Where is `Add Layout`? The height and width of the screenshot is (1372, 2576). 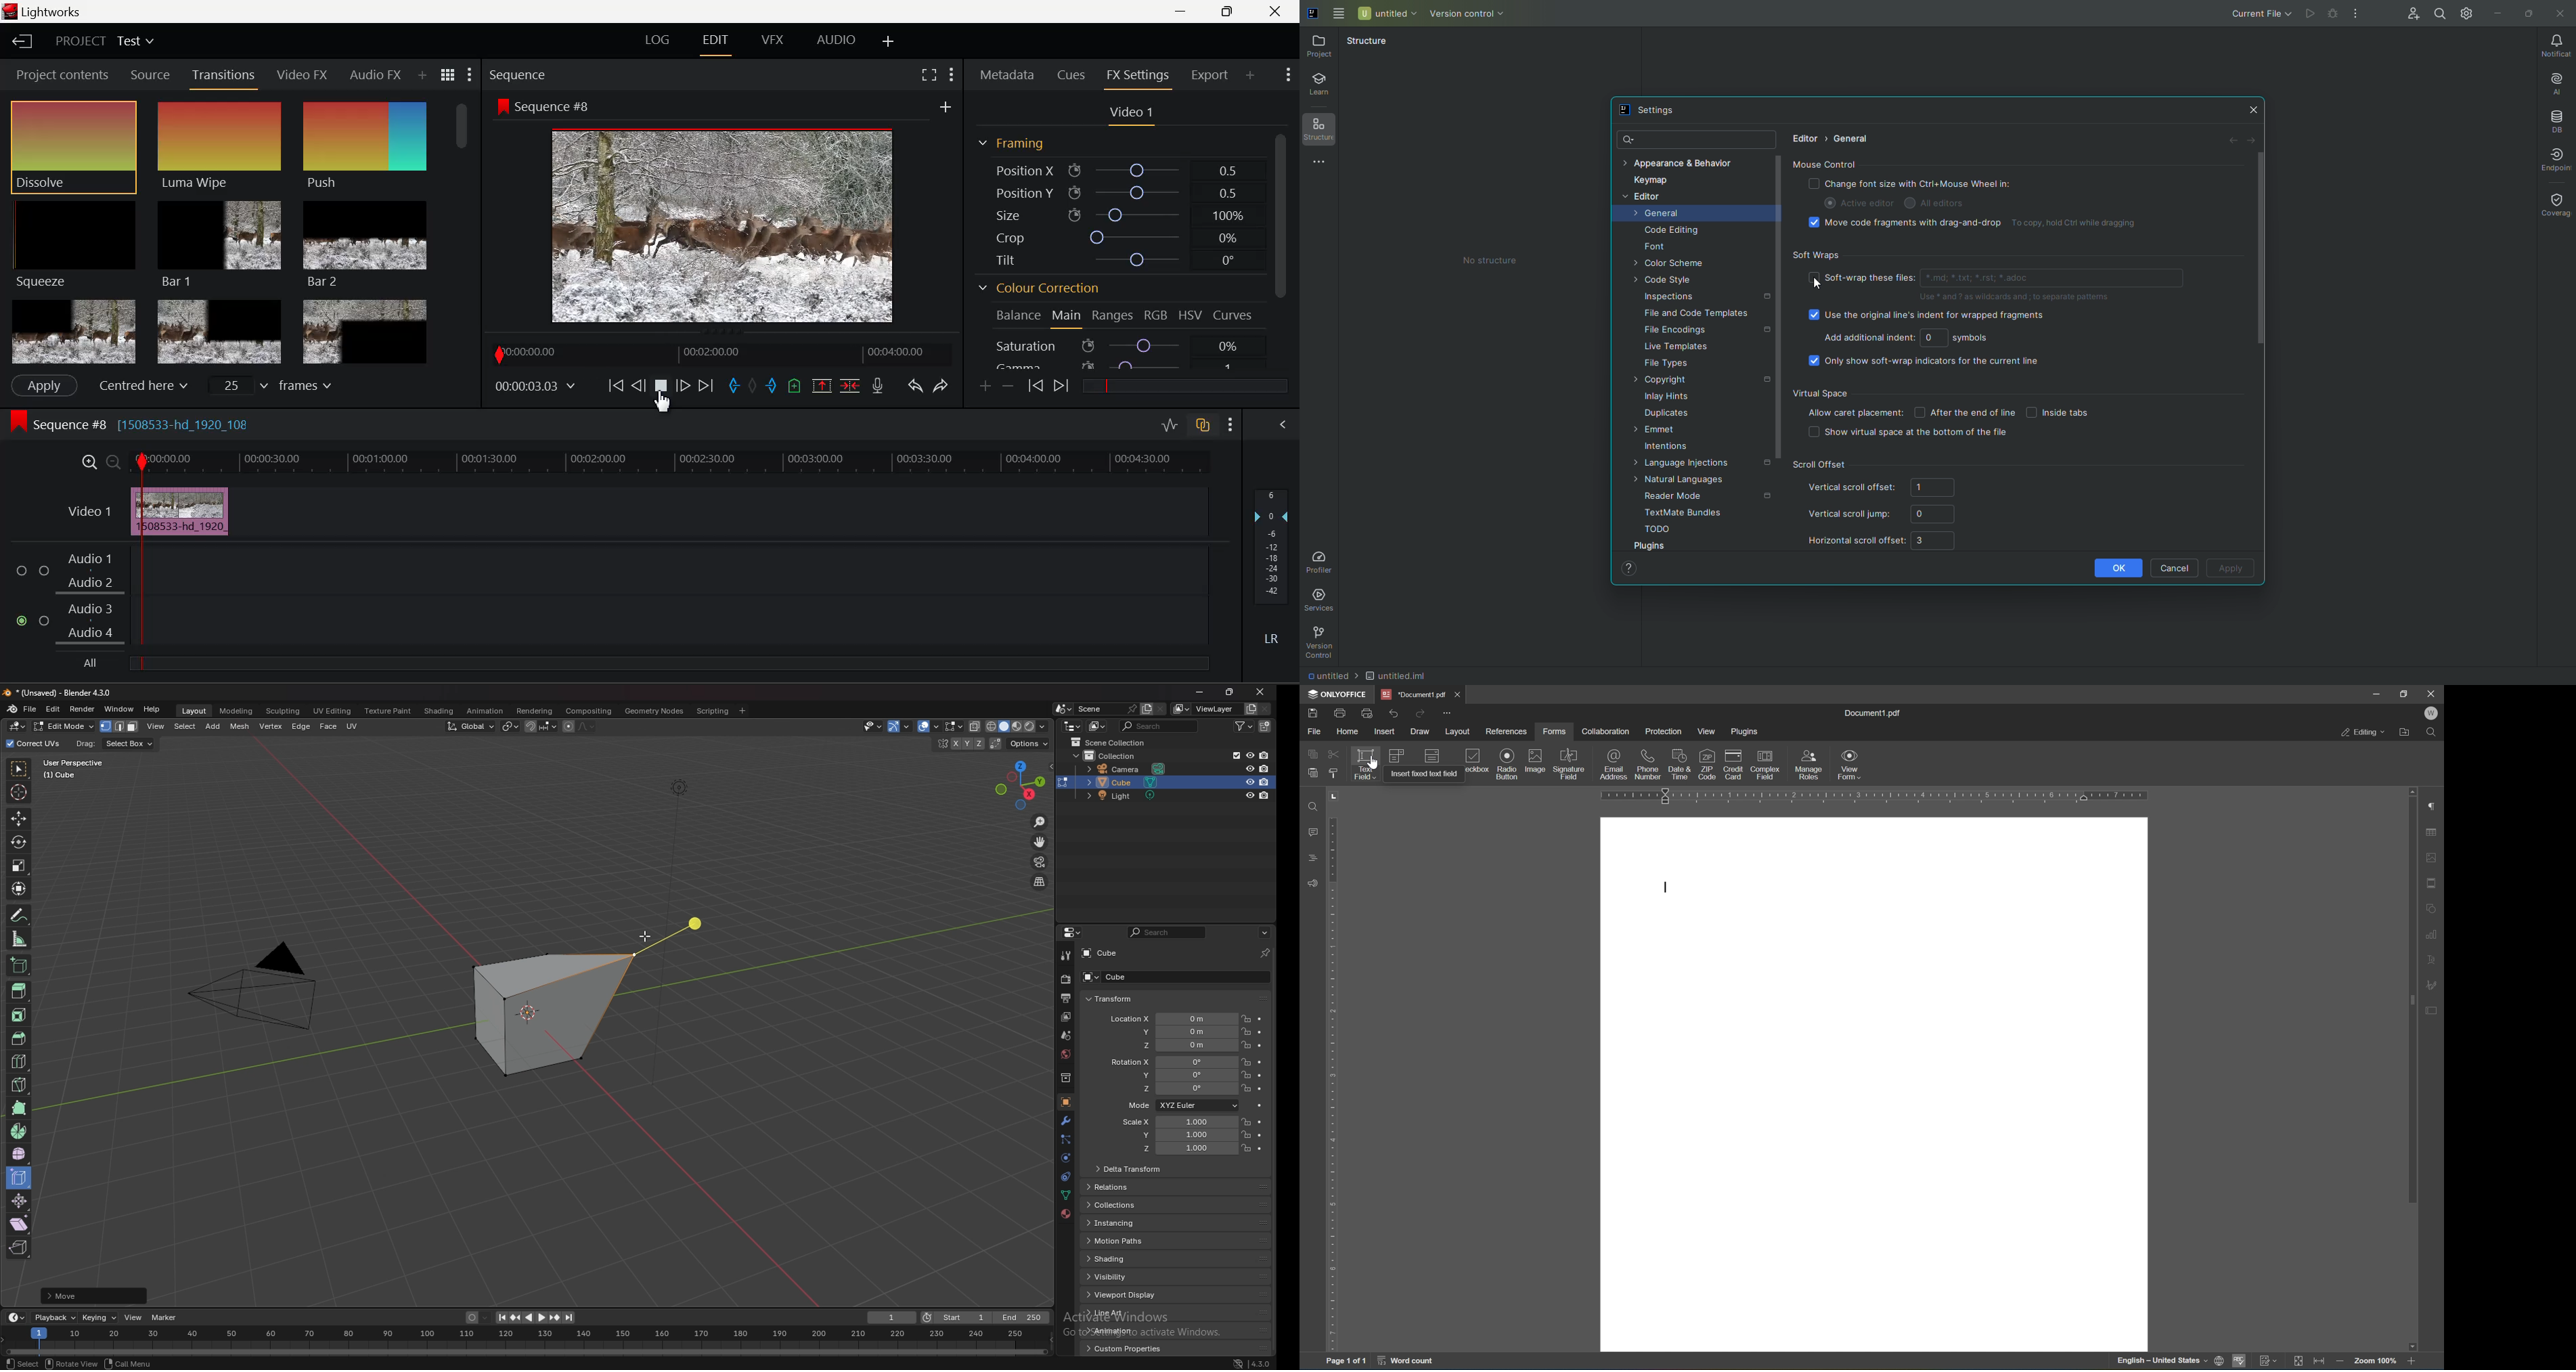 Add Layout is located at coordinates (889, 43).